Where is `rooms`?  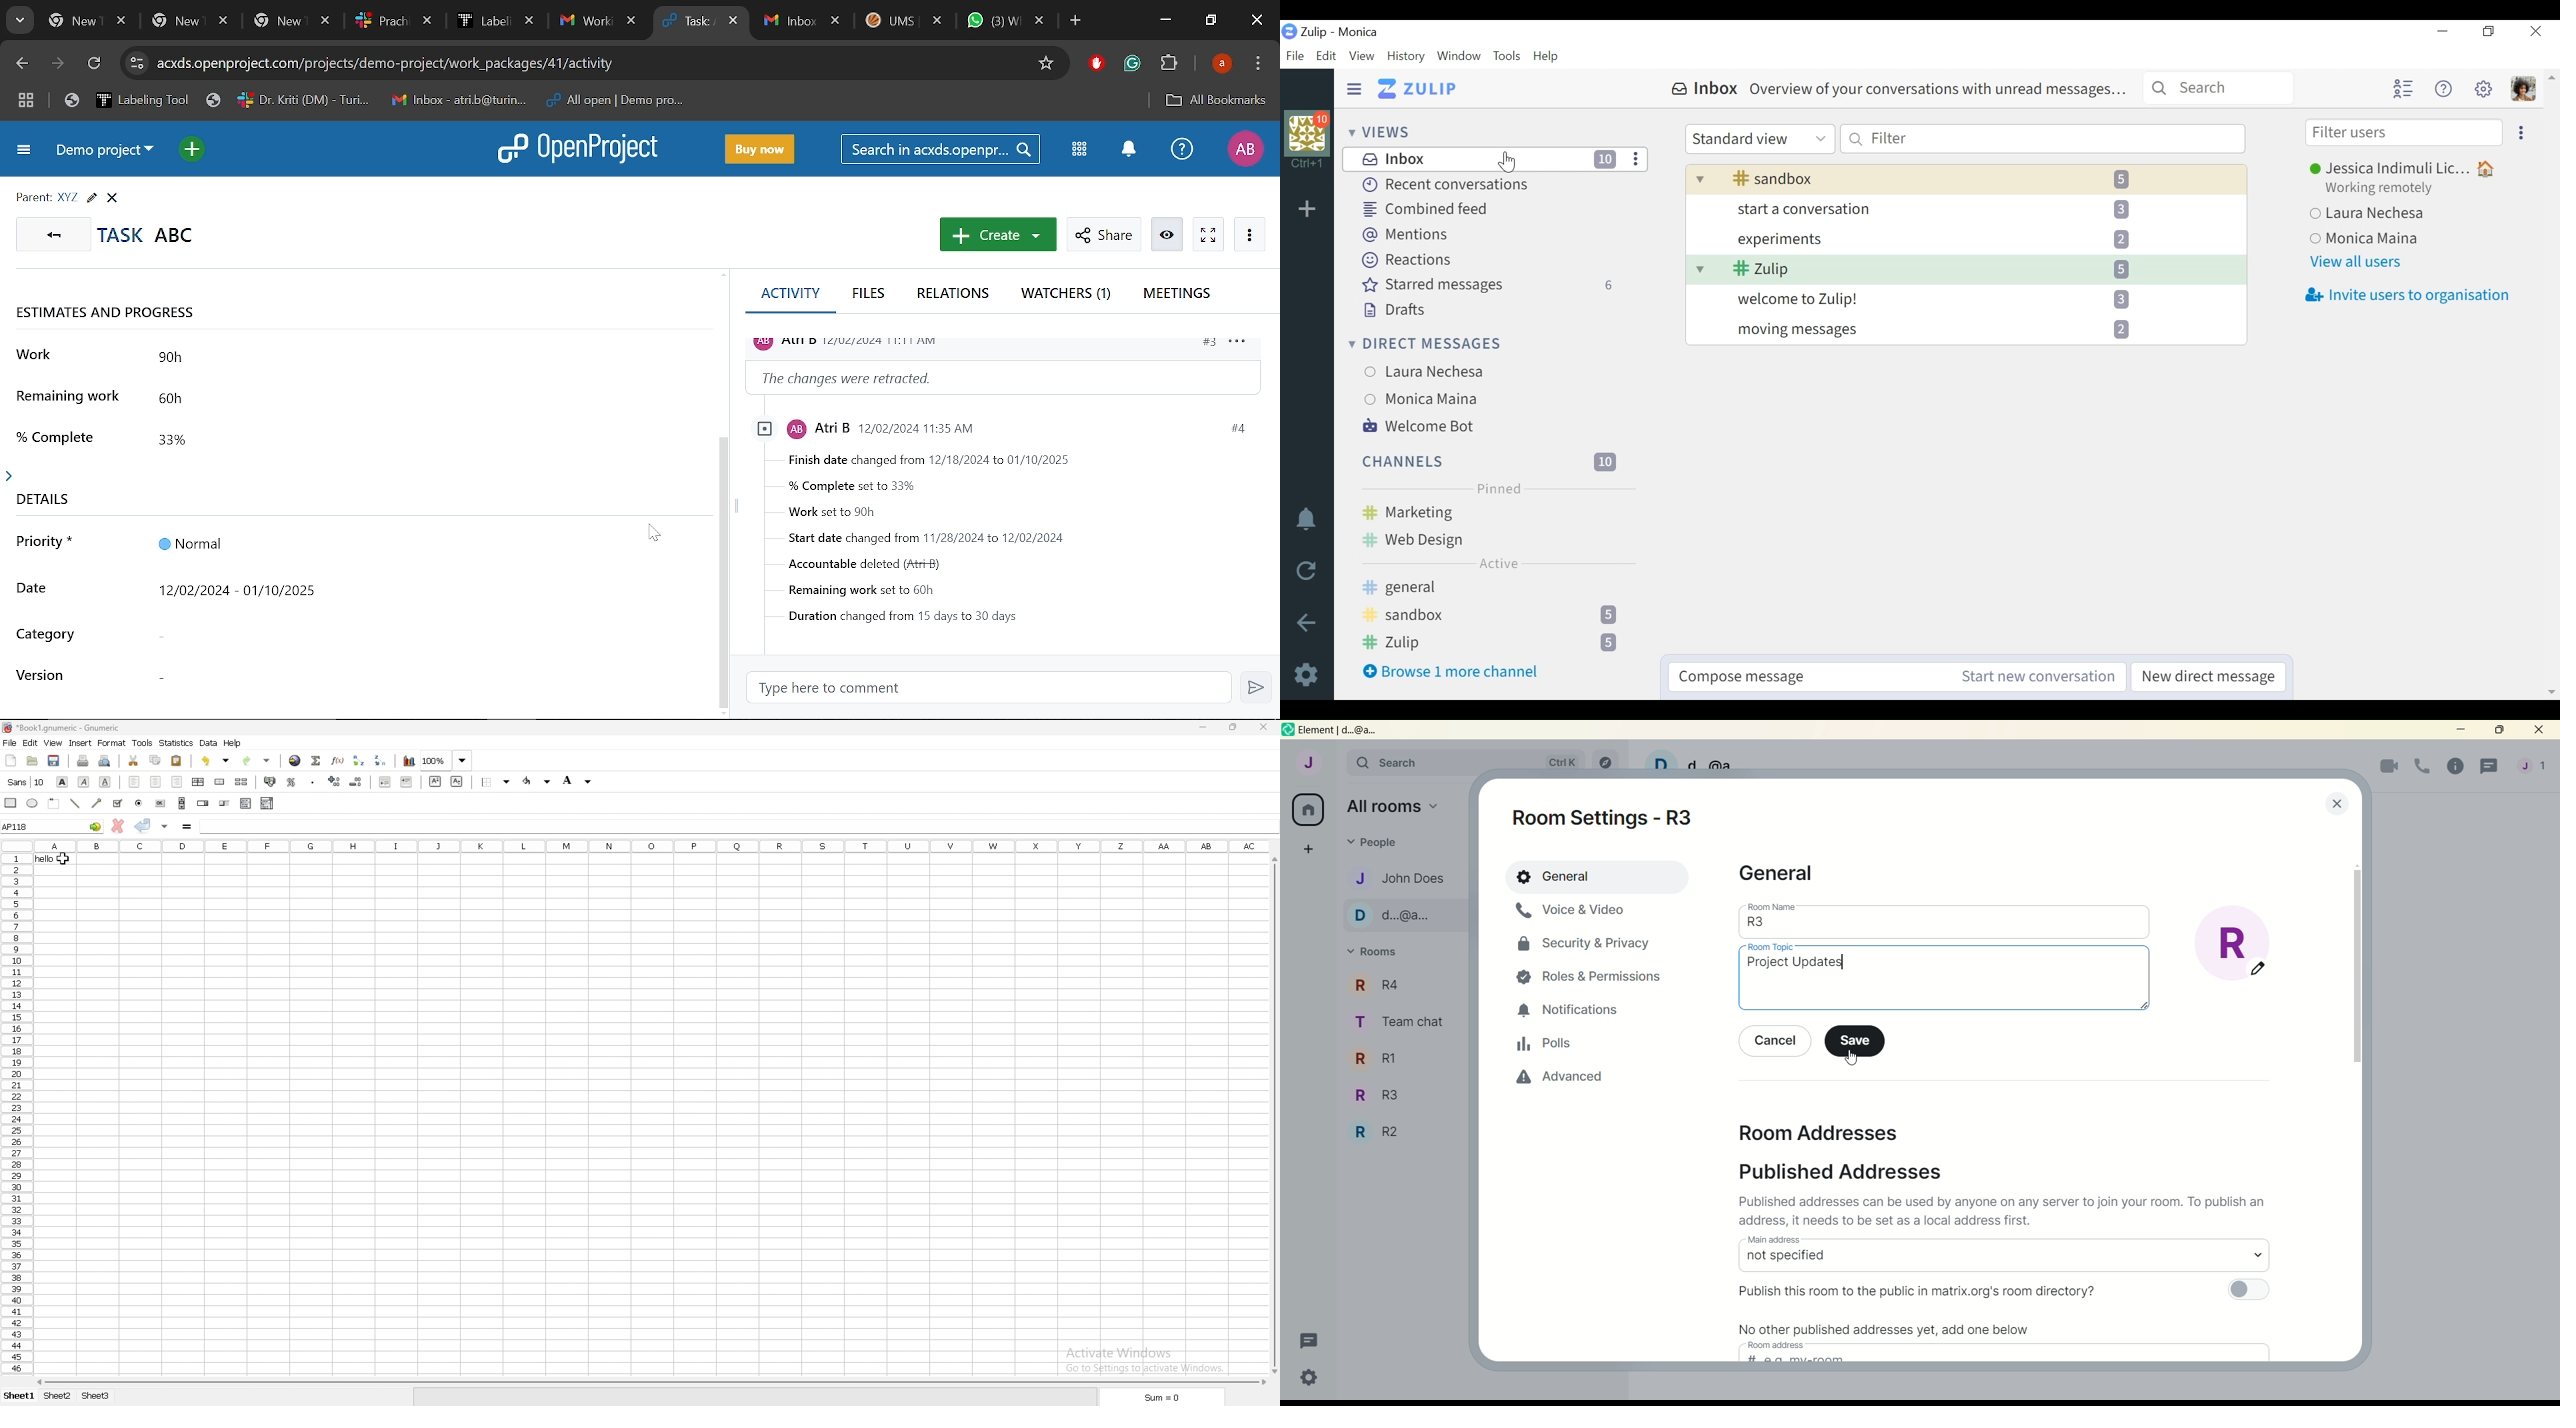 rooms is located at coordinates (1373, 951).